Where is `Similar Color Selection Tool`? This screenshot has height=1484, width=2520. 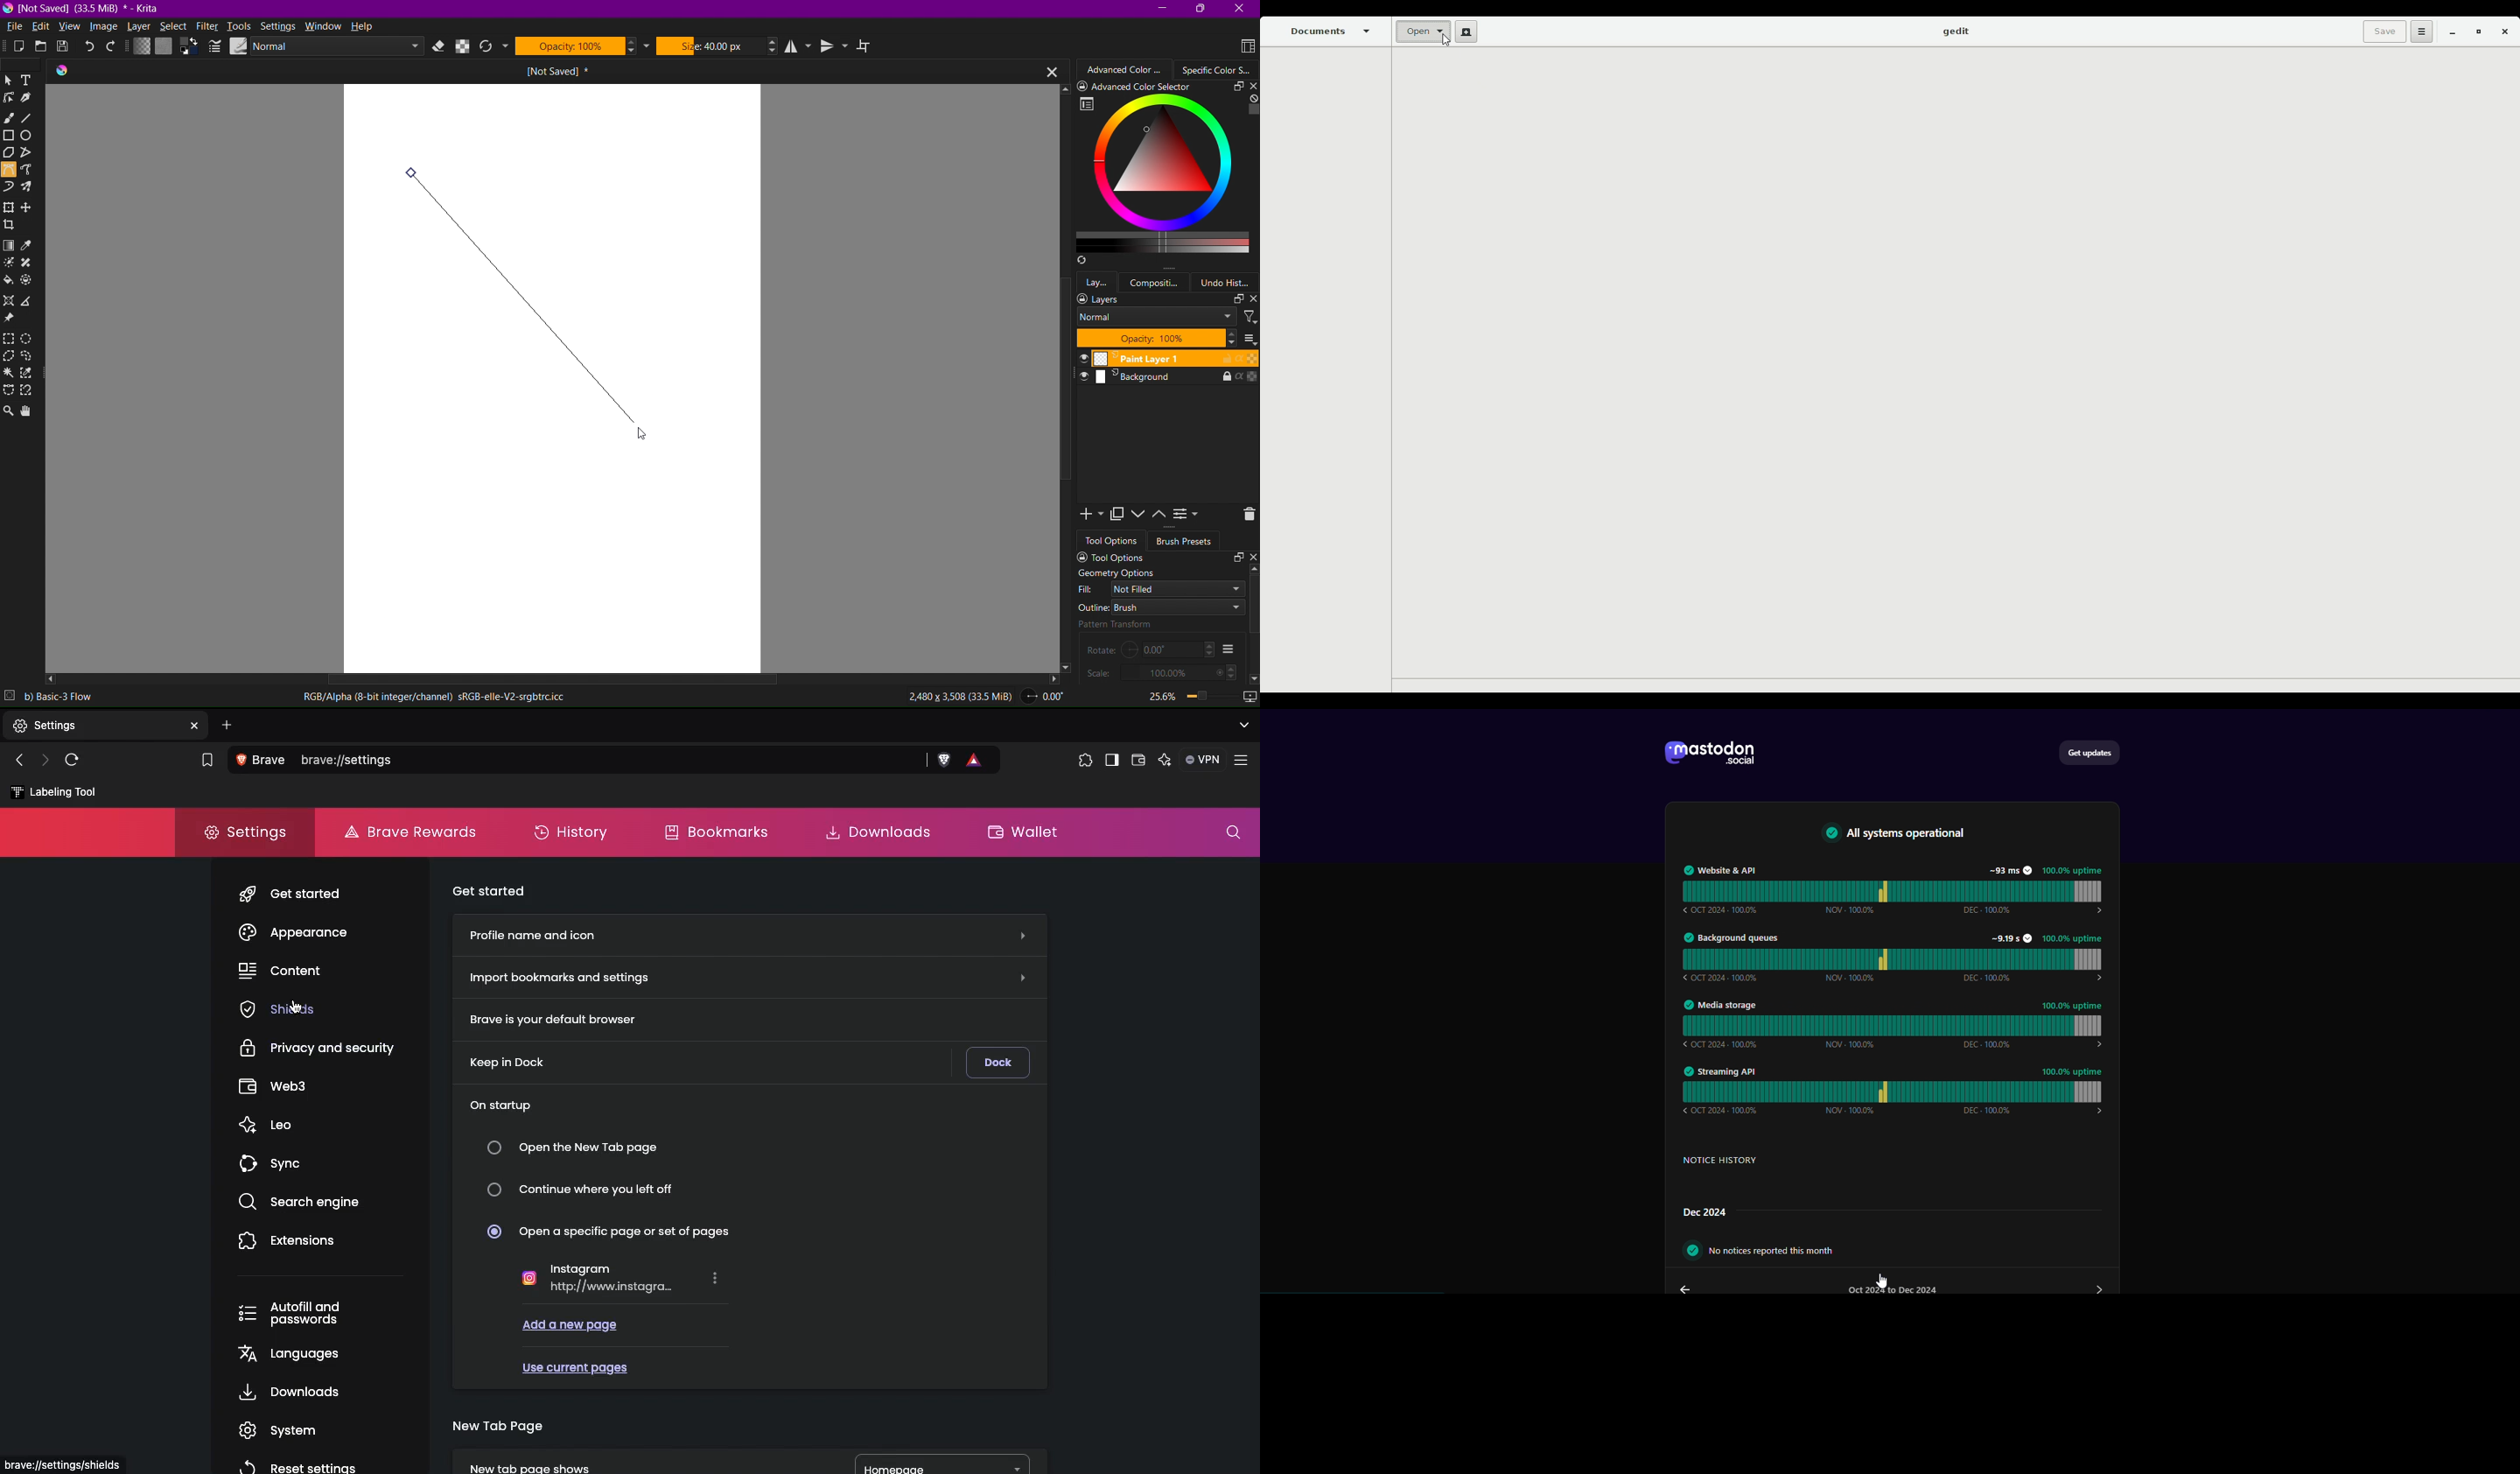 Similar Color Selection Tool is located at coordinates (31, 375).